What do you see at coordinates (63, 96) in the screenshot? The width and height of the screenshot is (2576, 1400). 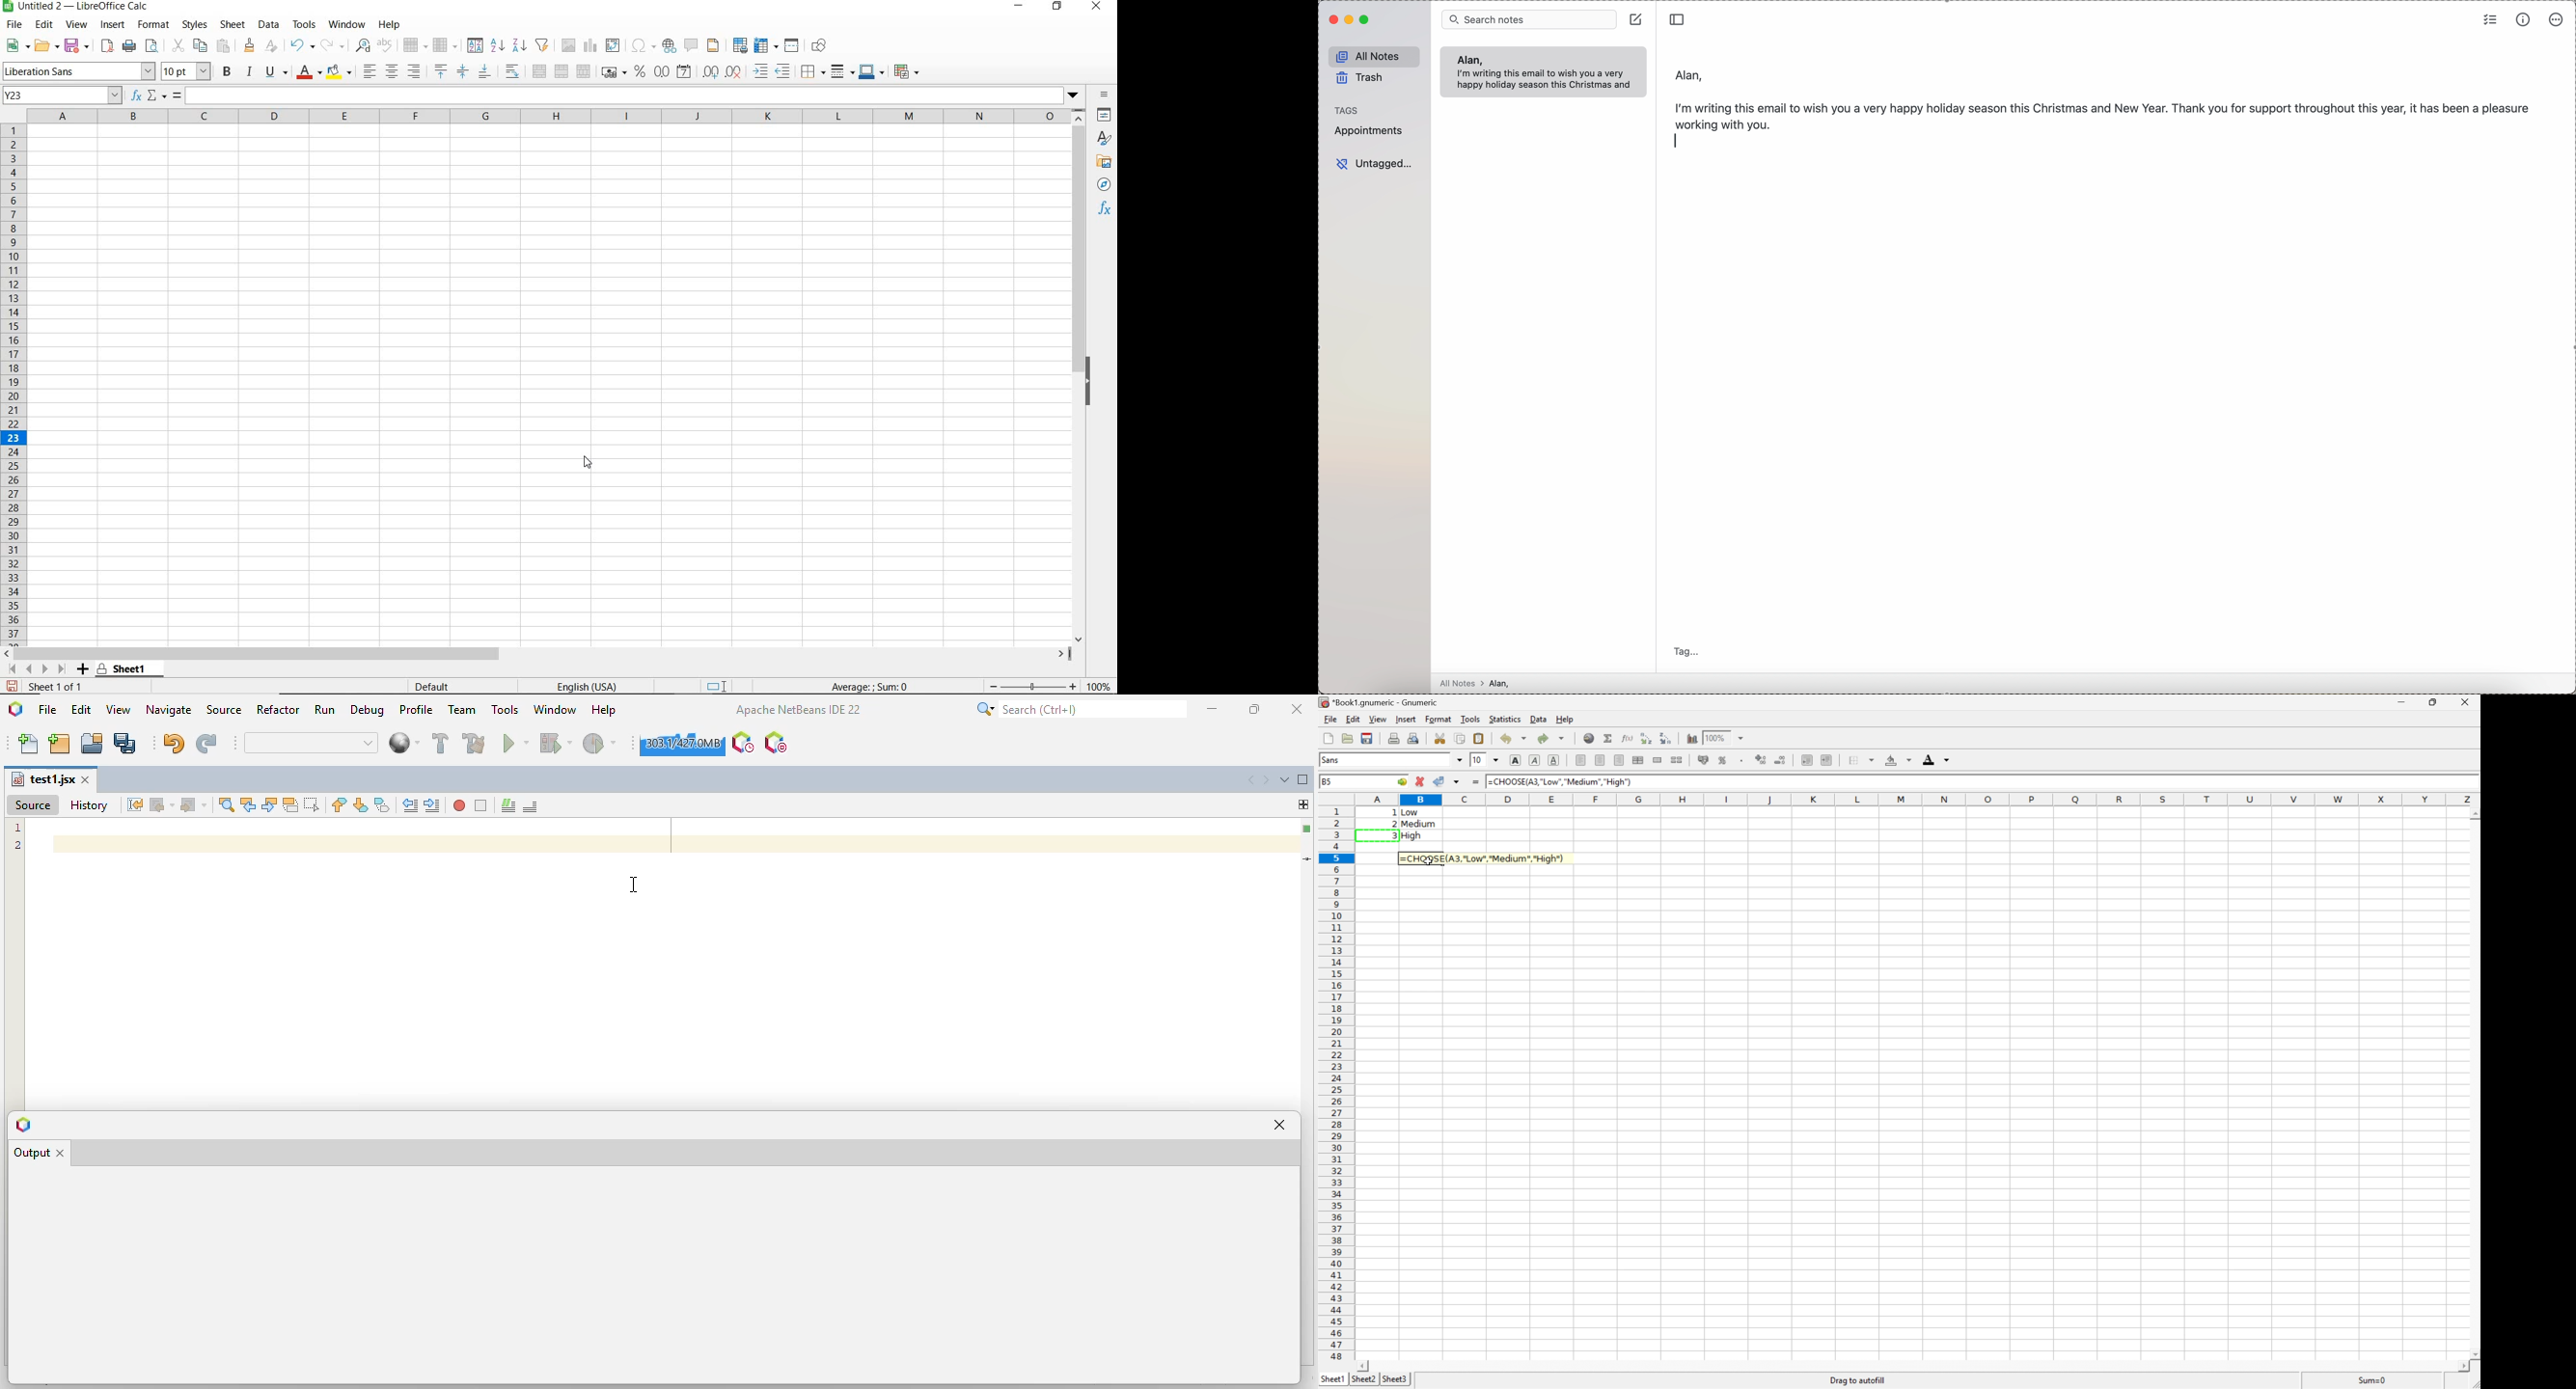 I see `NAME BOX` at bounding box center [63, 96].